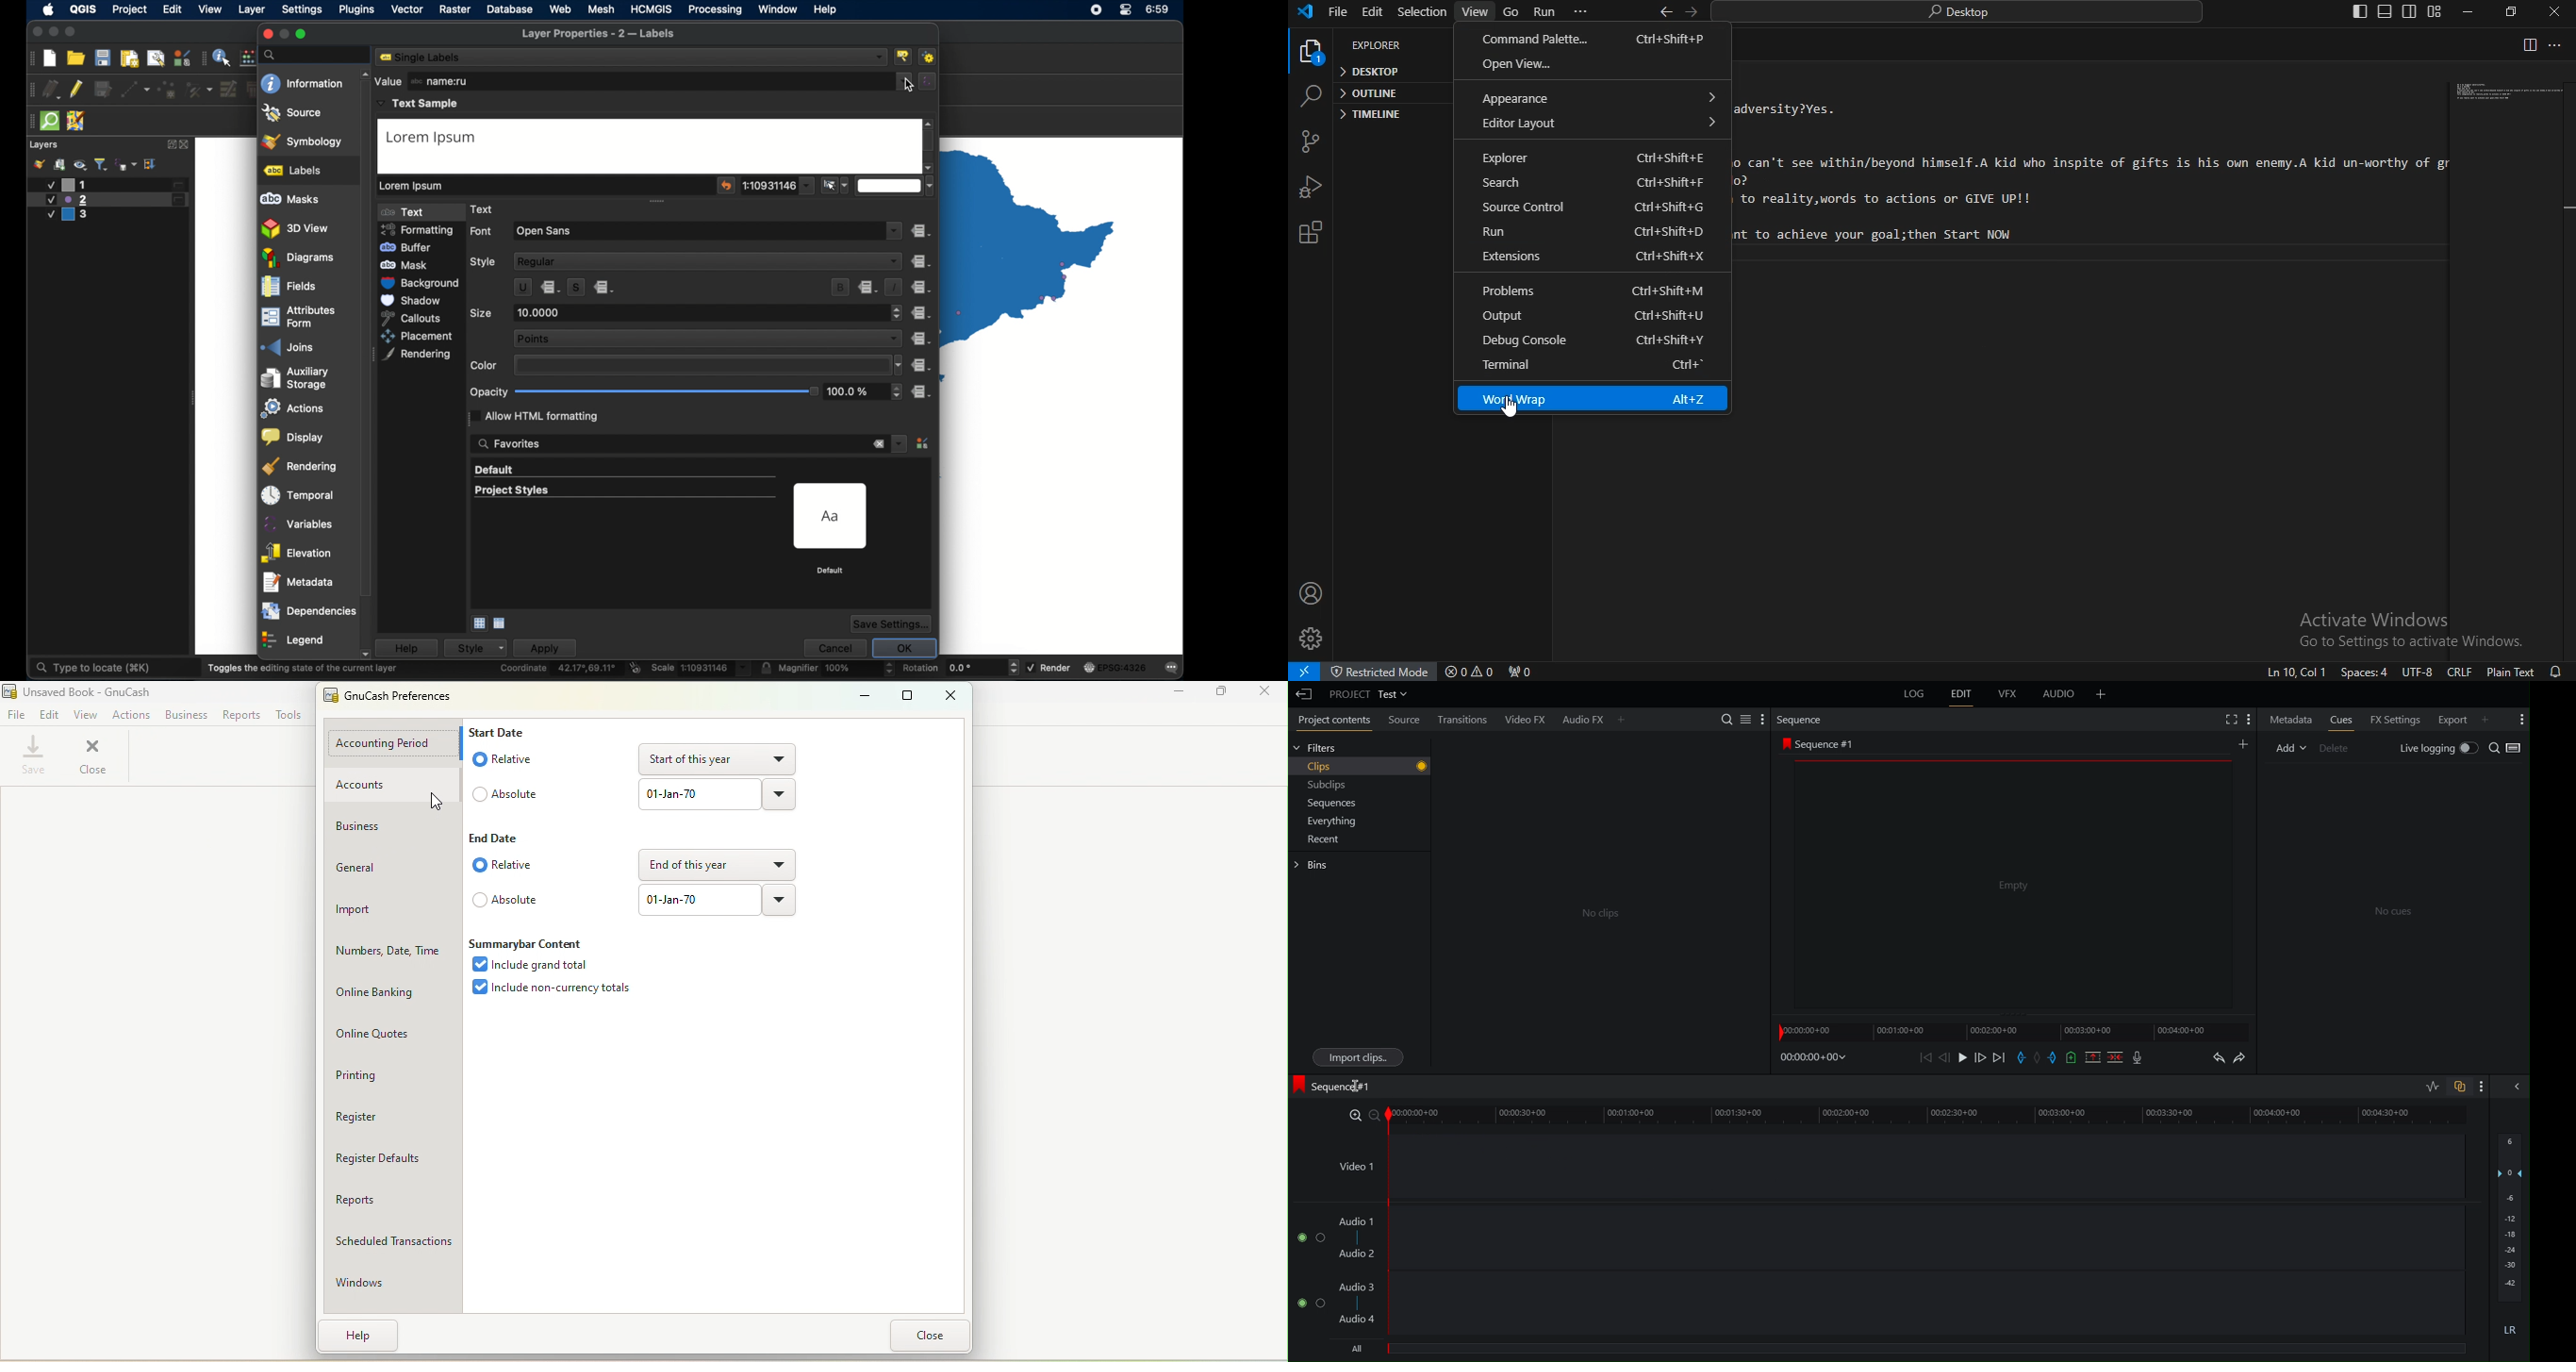 The image size is (2576, 1372). I want to click on data defined override, so click(920, 339).